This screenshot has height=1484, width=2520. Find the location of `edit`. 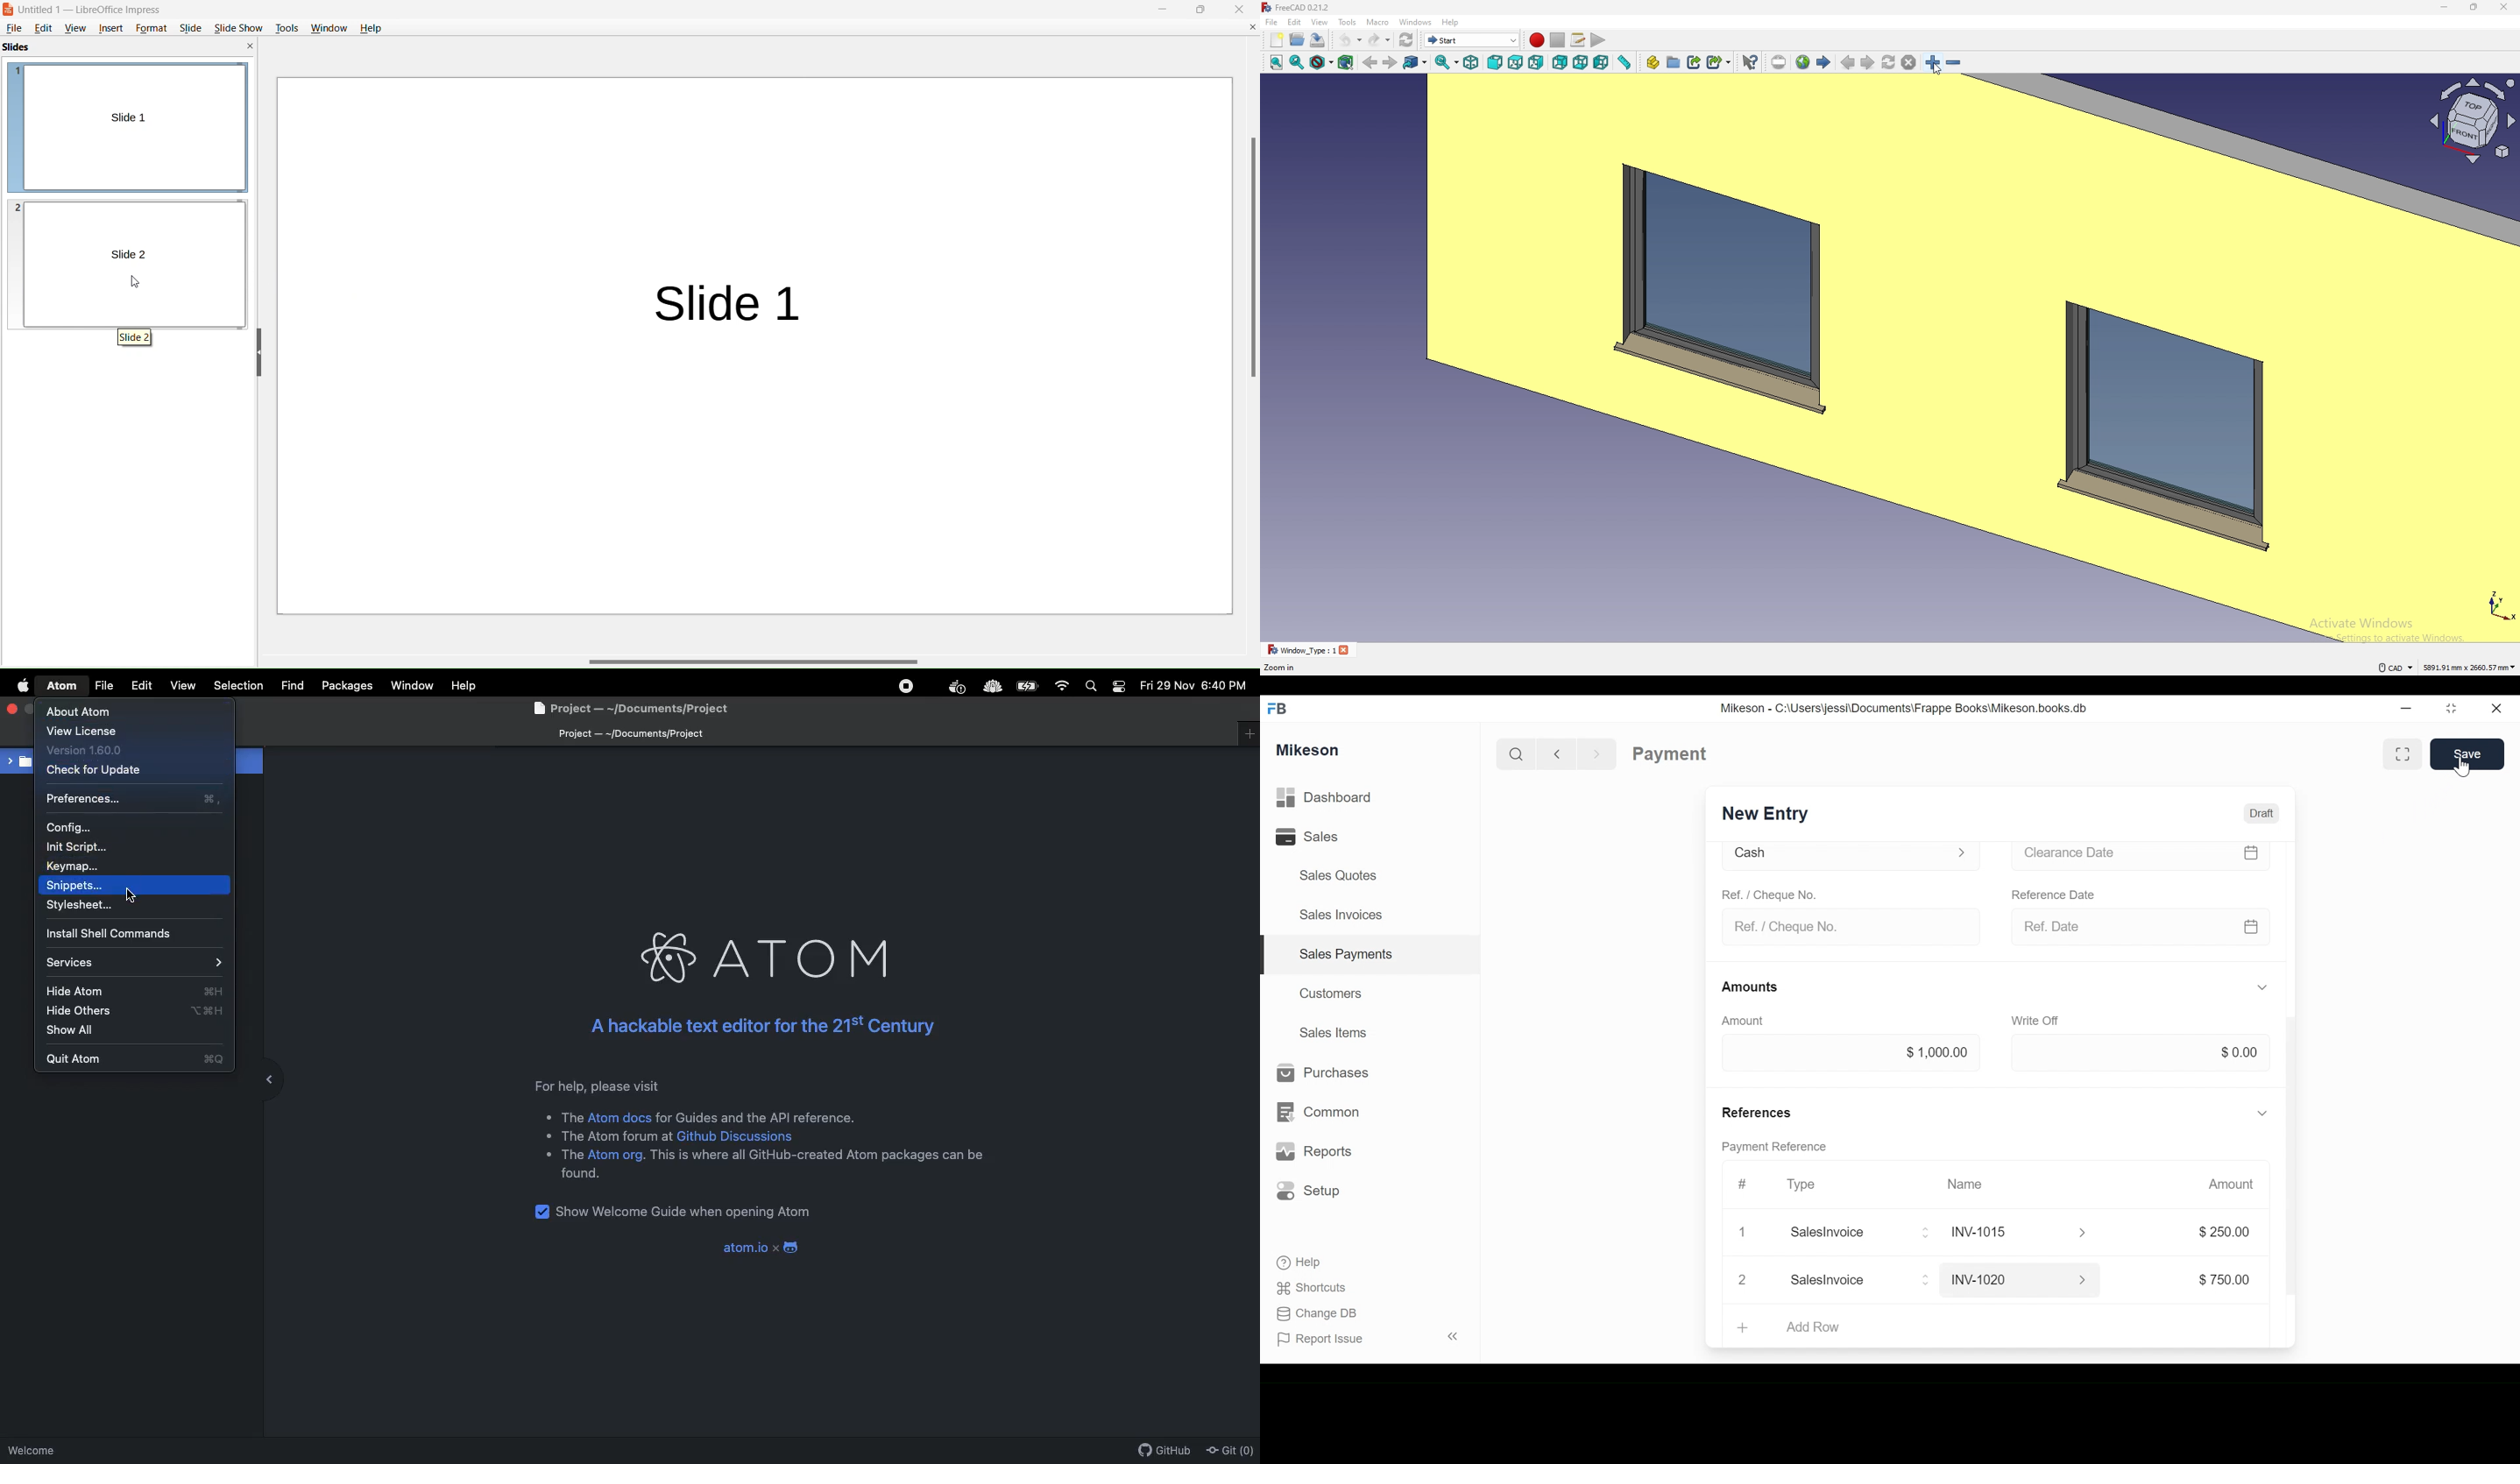

edit is located at coordinates (1295, 22).